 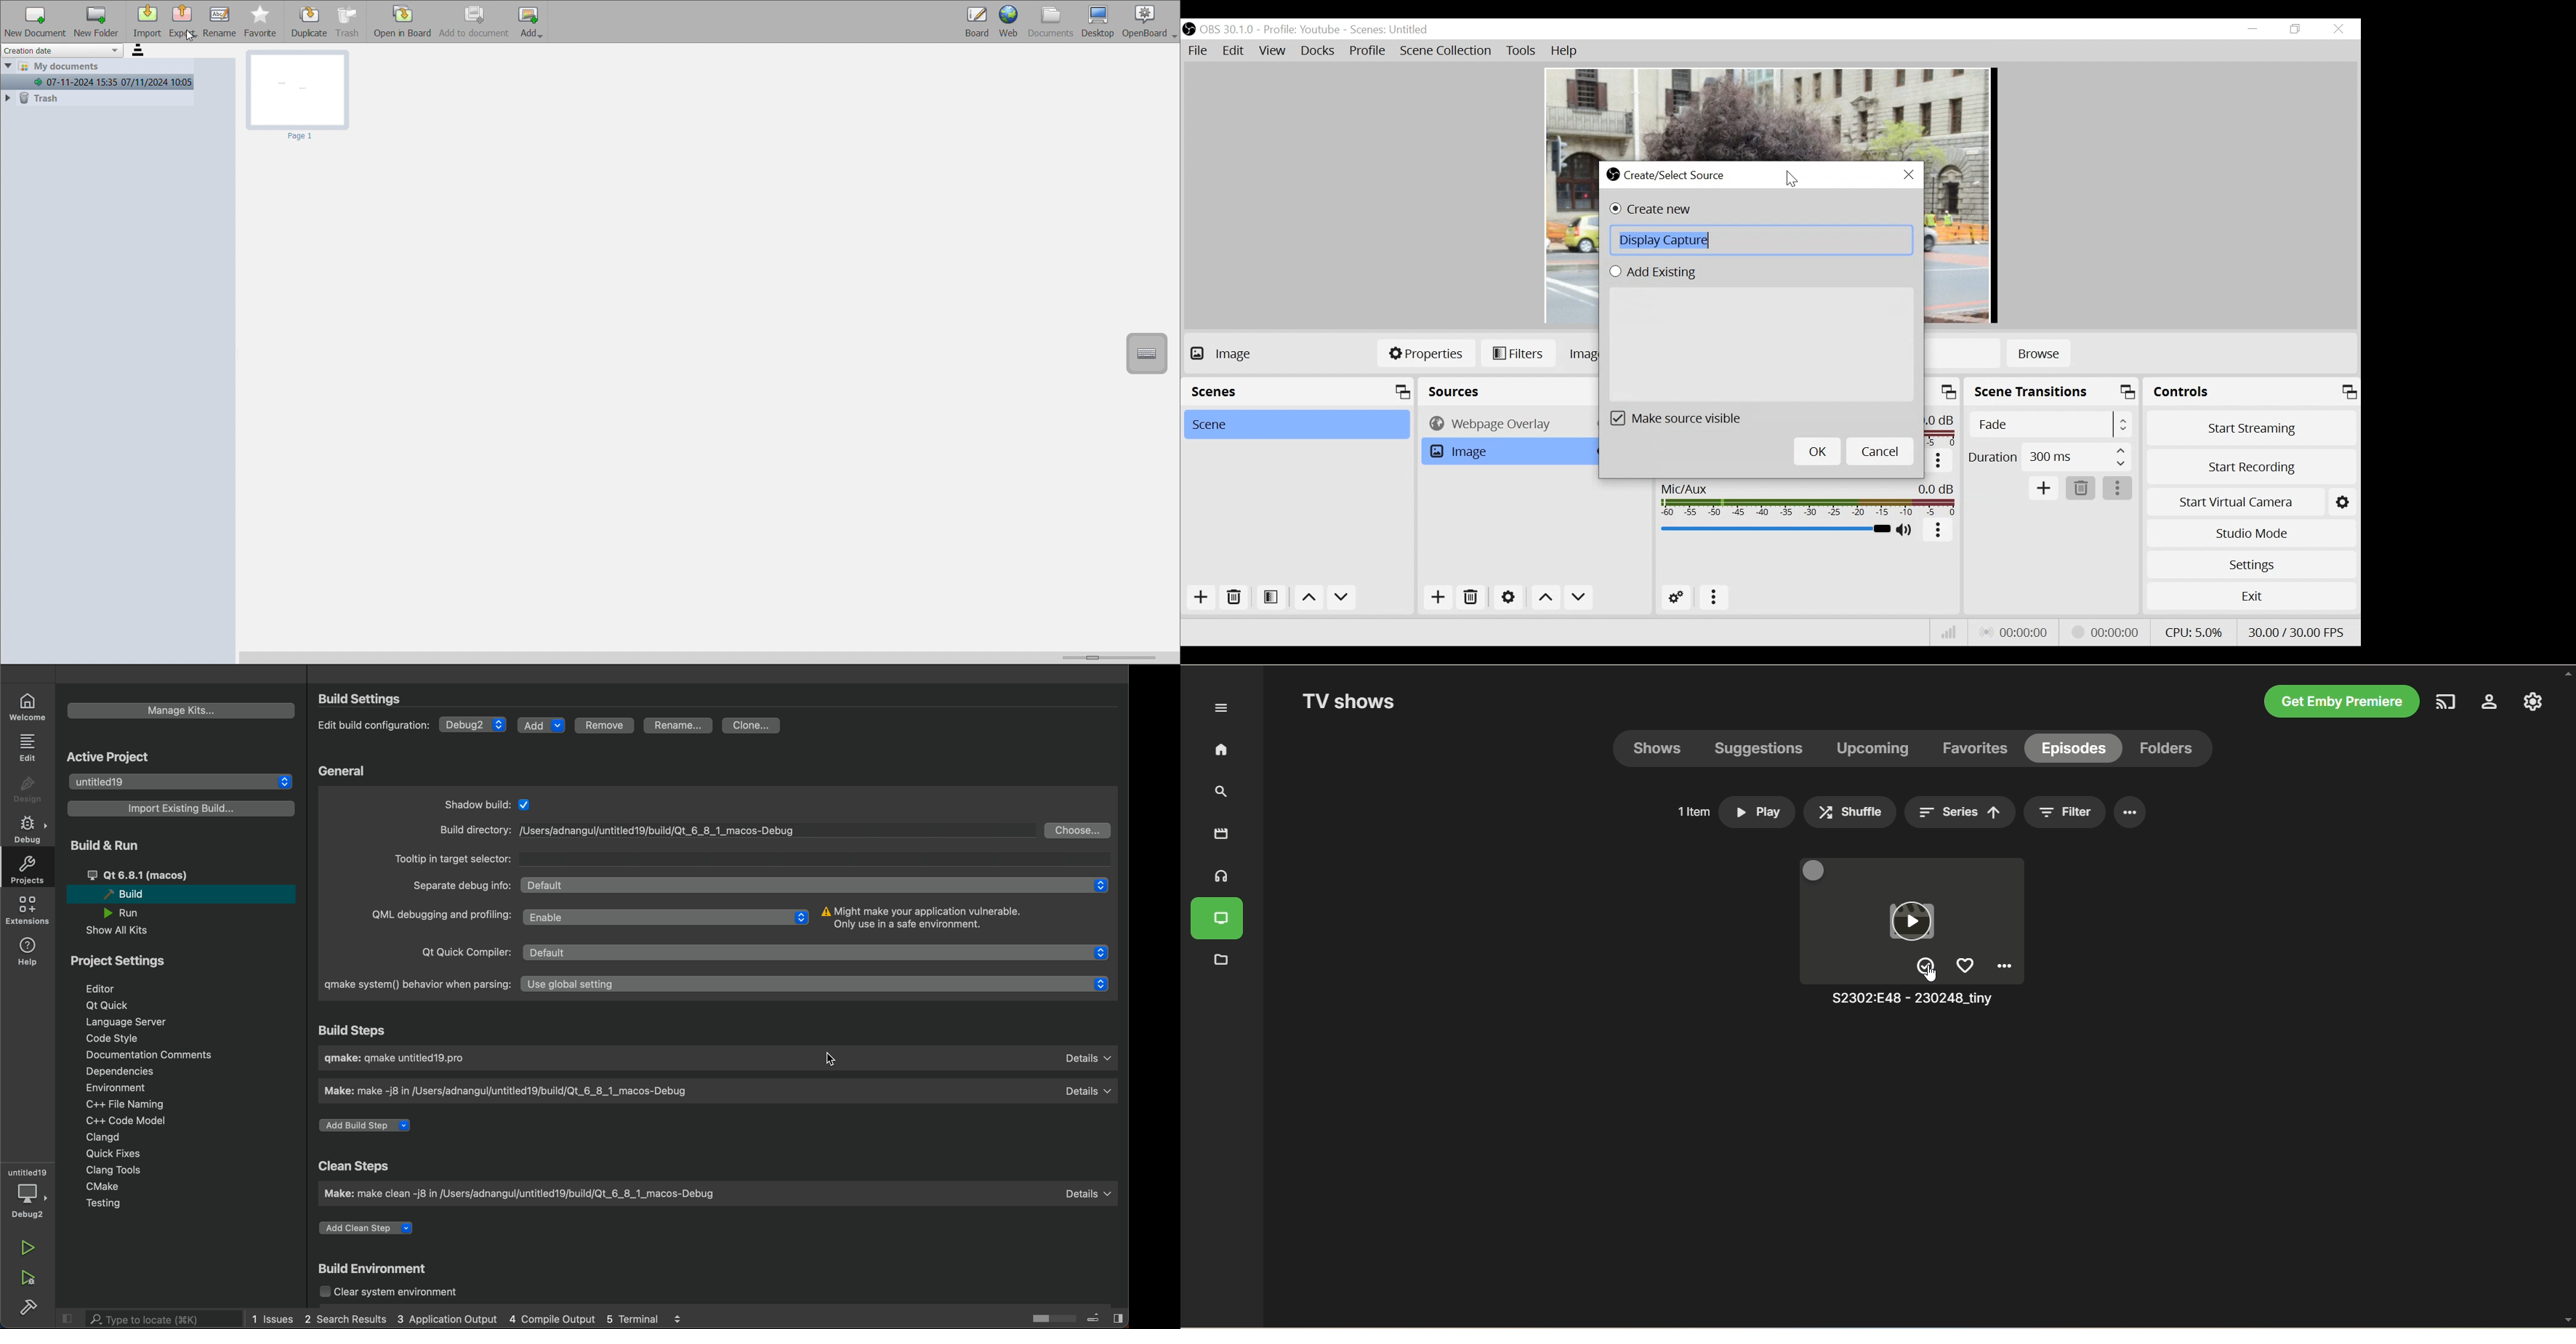 What do you see at coordinates (1390, 30) in the screenshot?
I see `Scenes` at bounding box center [1390, 30].